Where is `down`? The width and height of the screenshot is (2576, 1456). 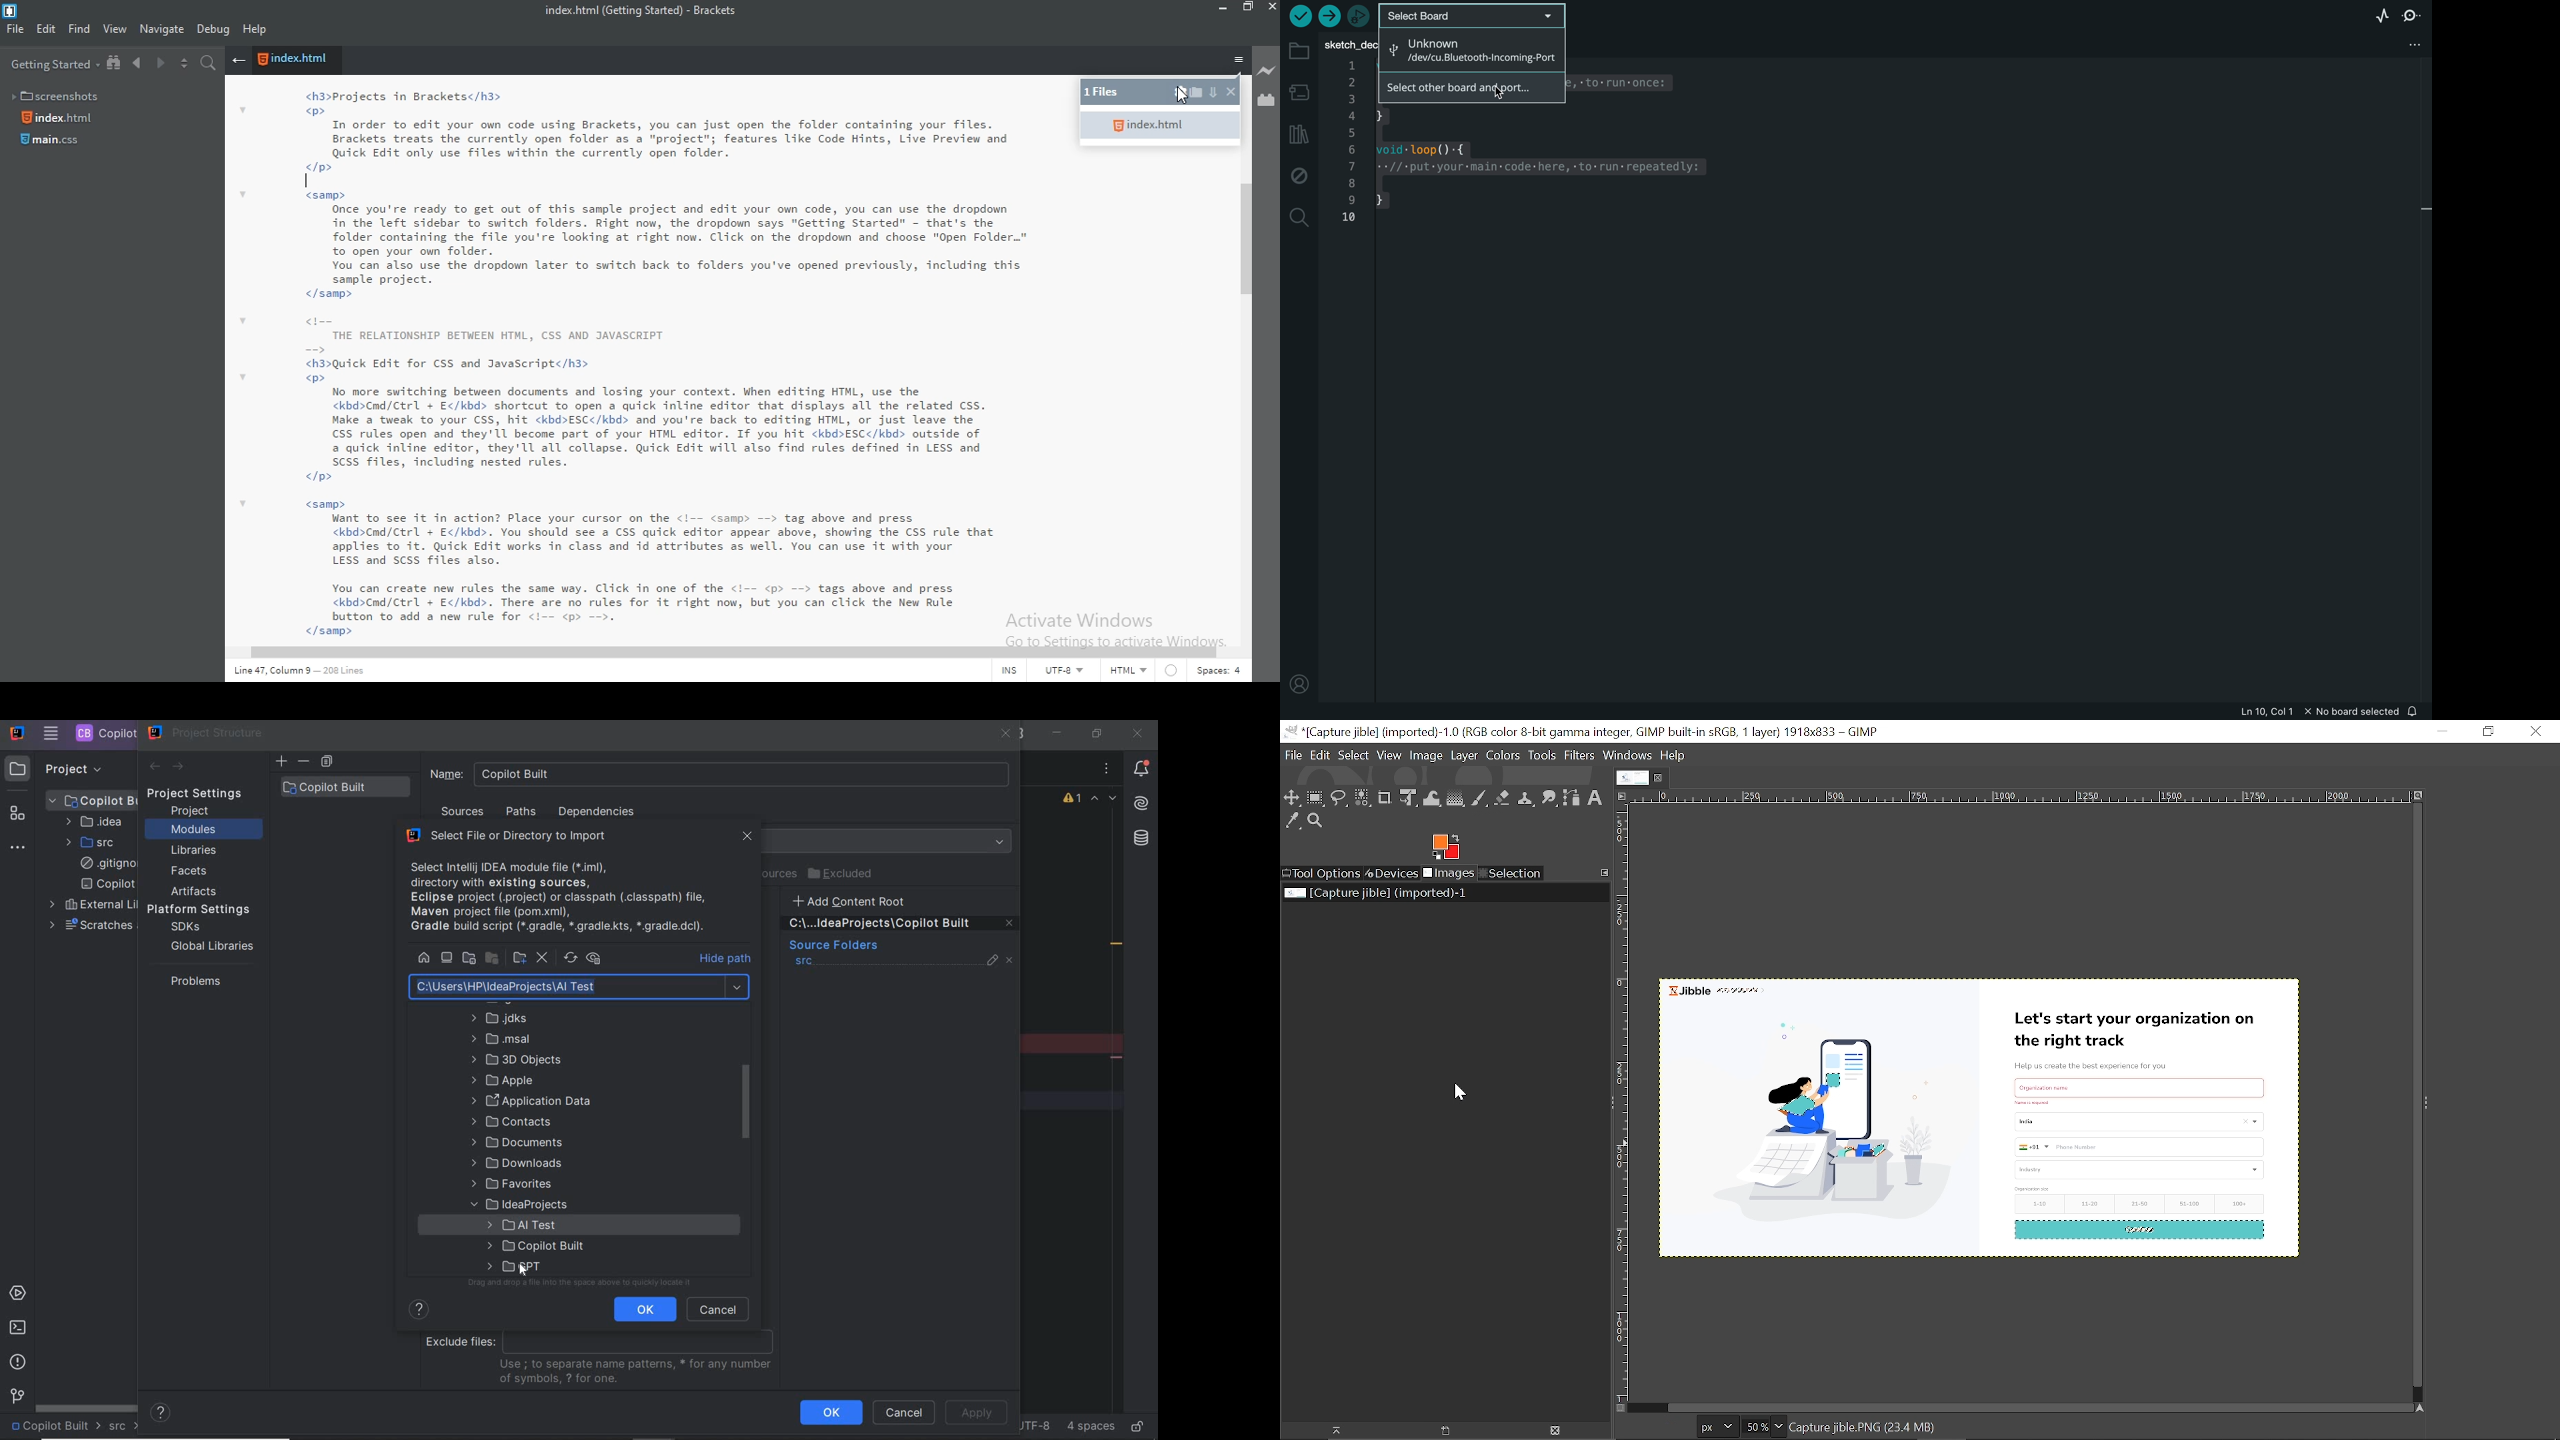
down is located at coordinates (1212, 91).